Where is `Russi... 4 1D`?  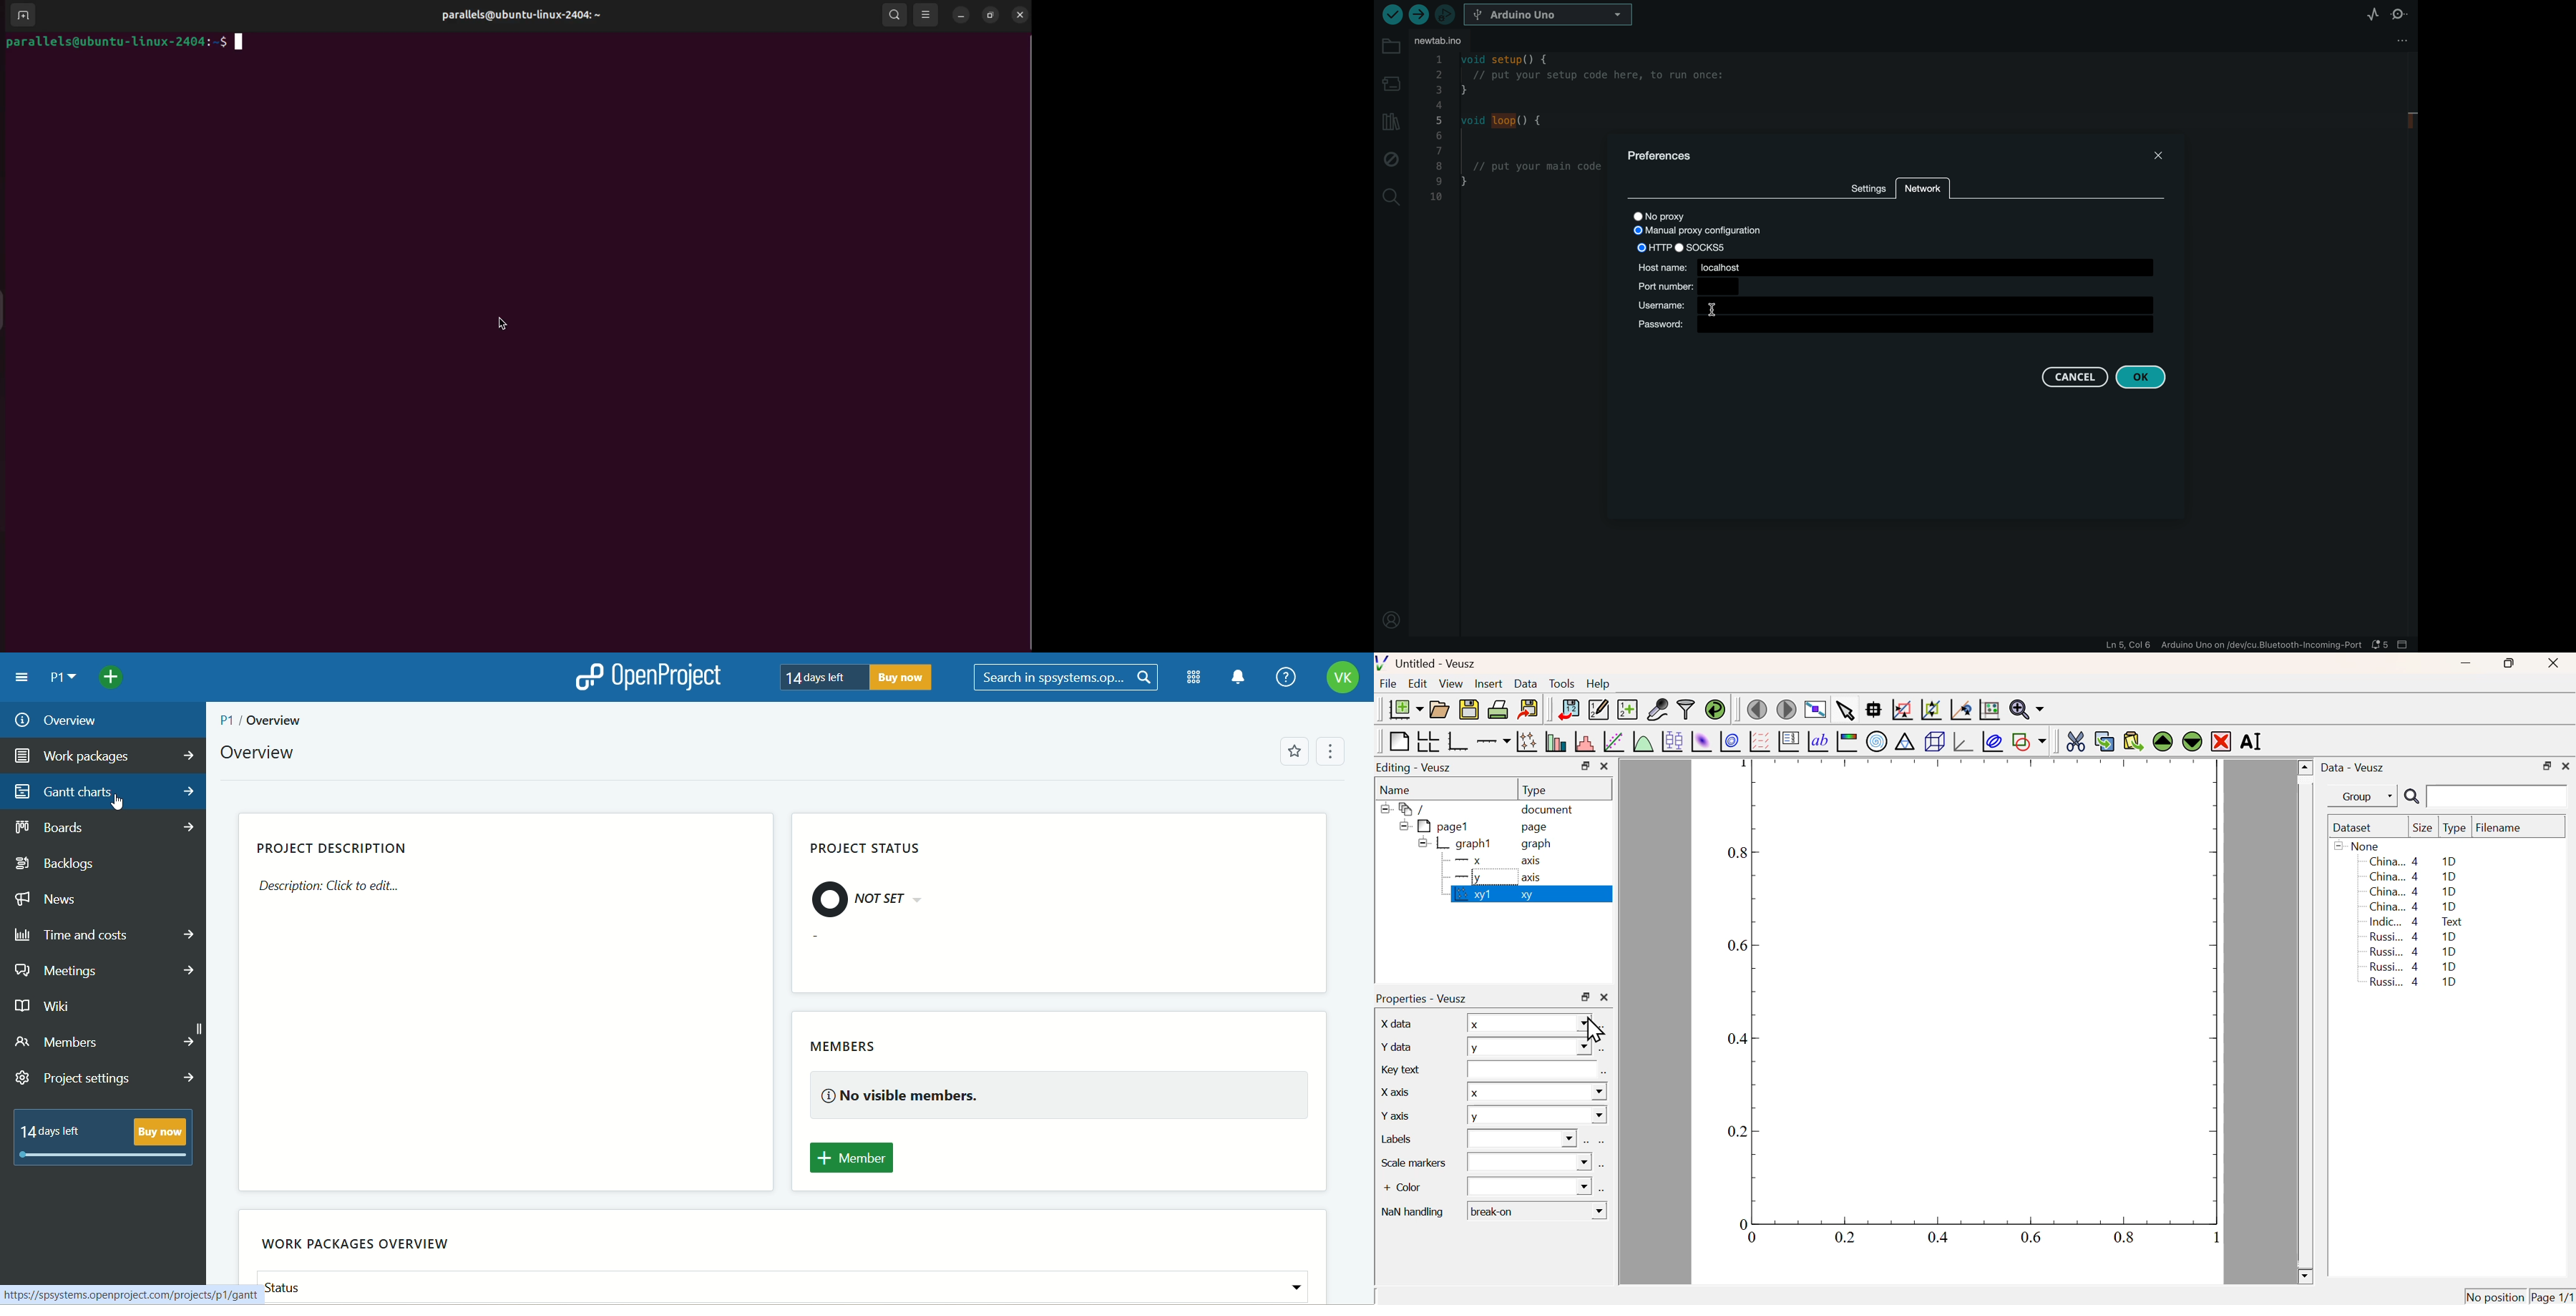
Russi... 4 1D is located at coordinates (2413, 951).